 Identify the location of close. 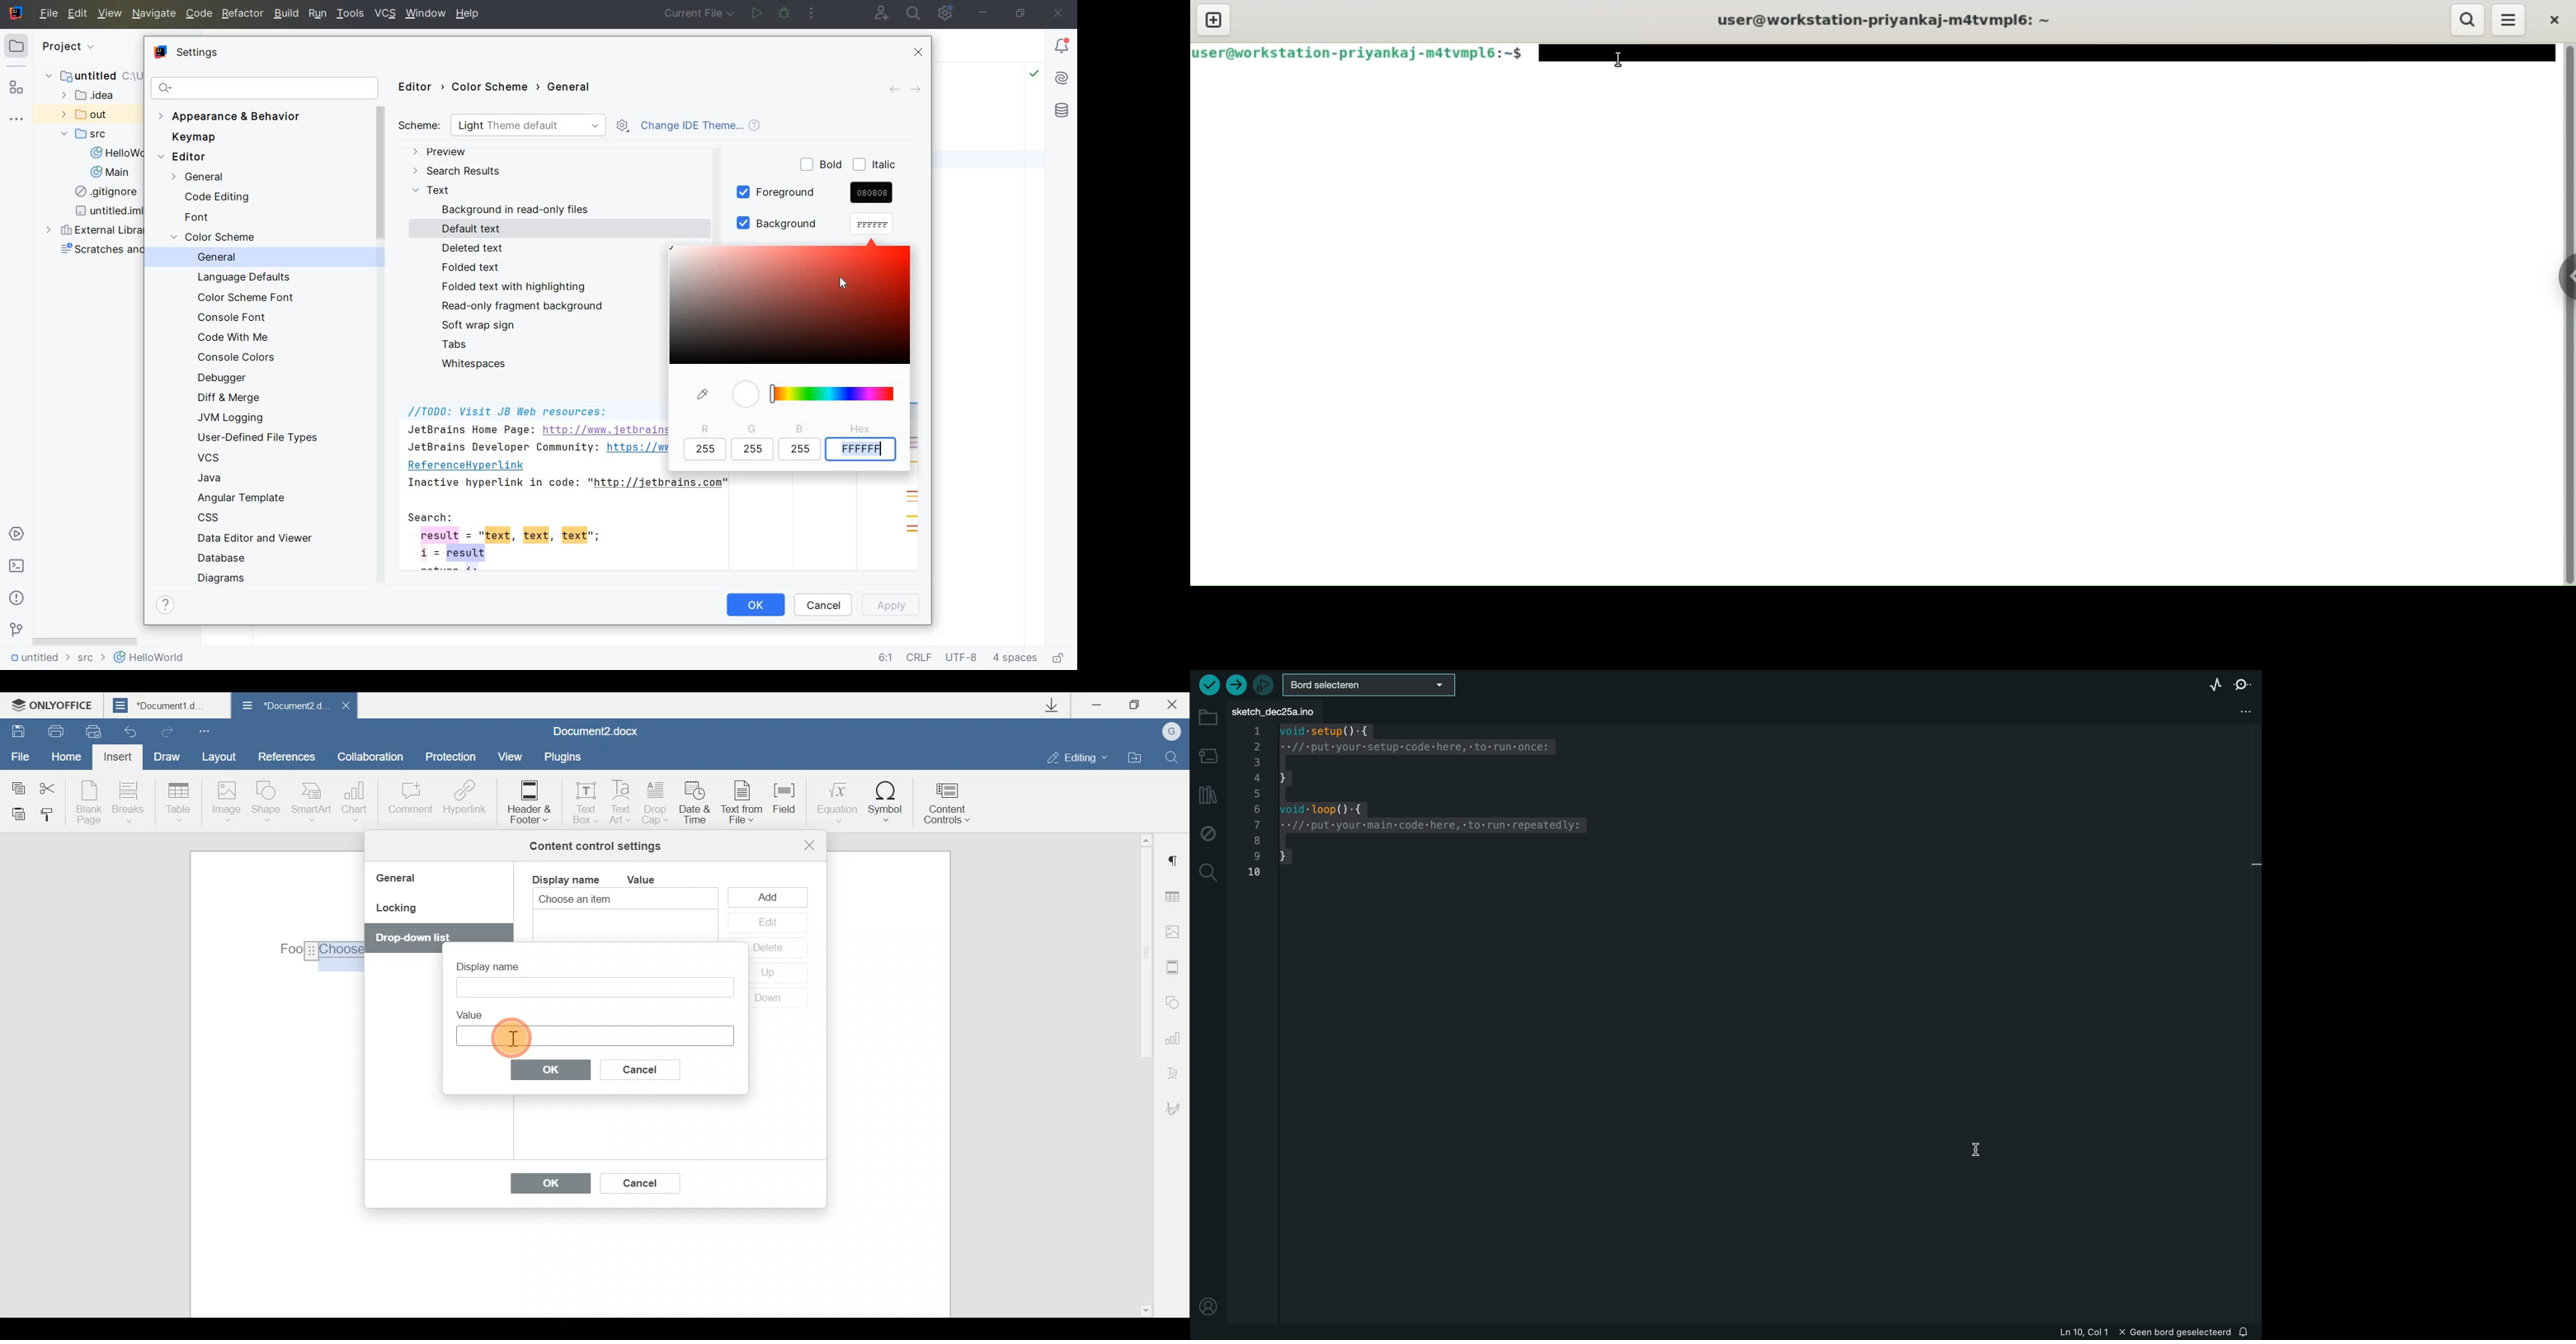
(2552, 19).